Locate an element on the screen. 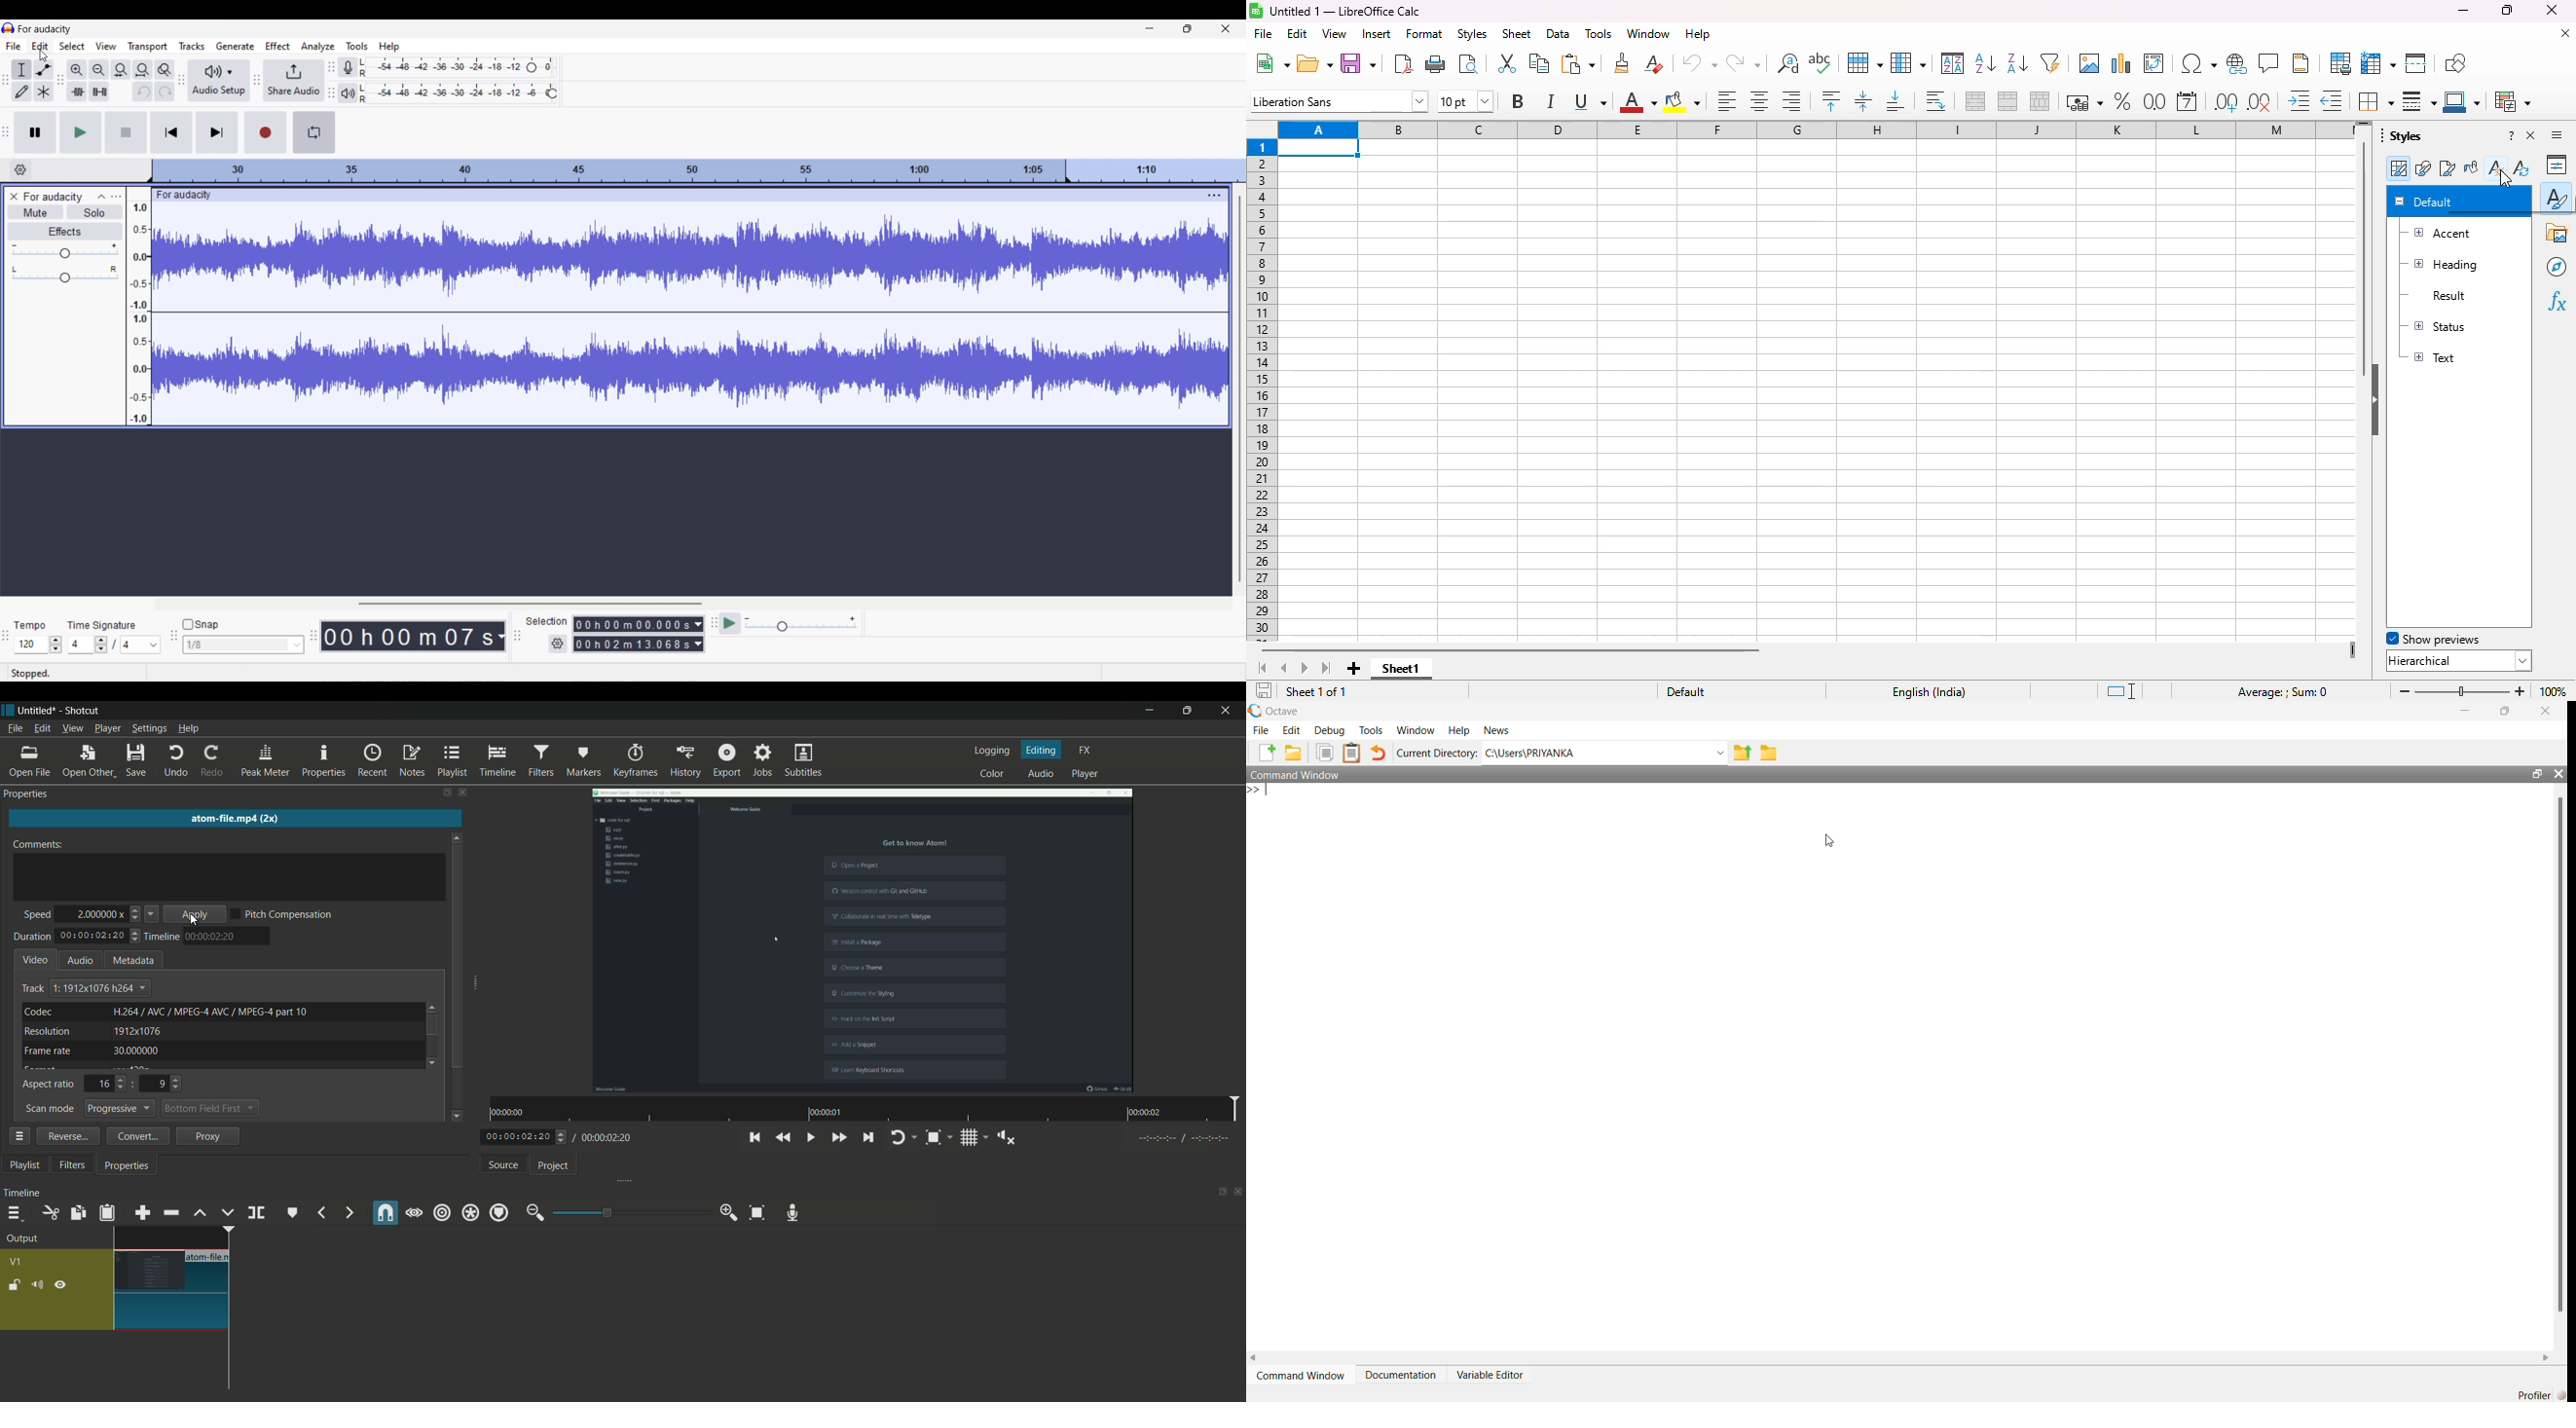 The image size is (2576, 1428). font name is located at coordinates (1340, 101).